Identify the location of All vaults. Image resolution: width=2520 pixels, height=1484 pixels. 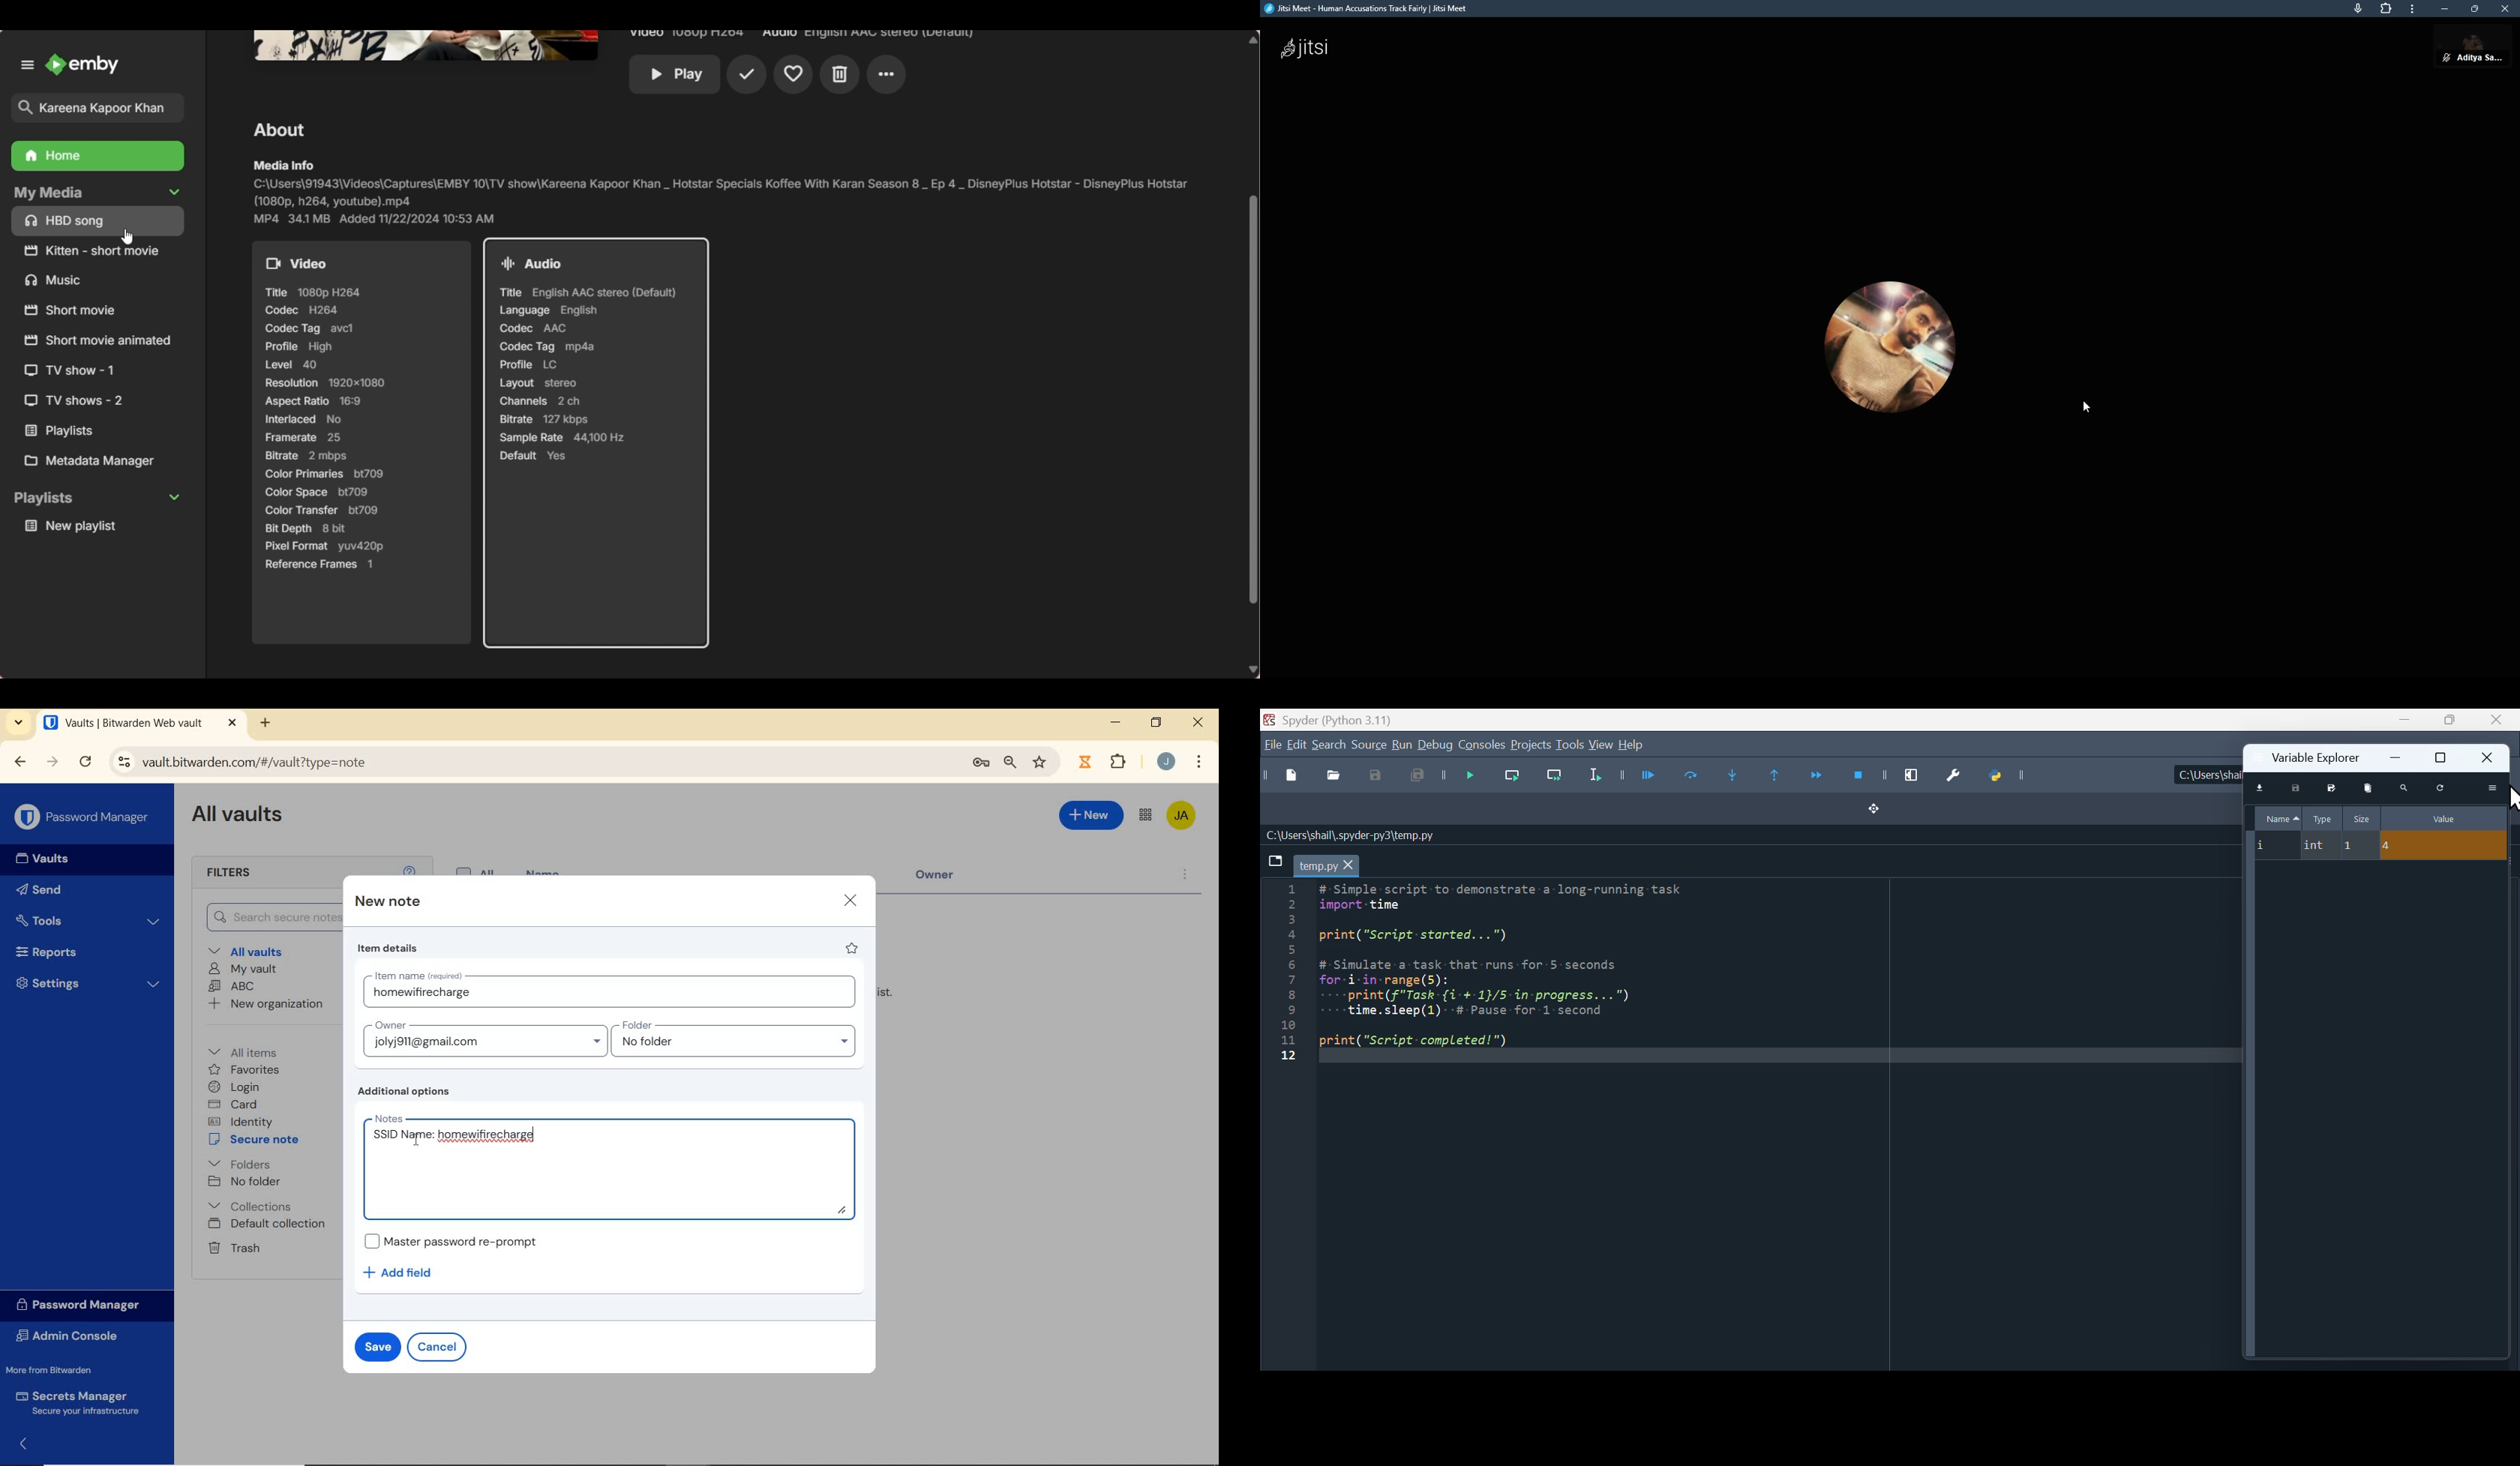
(247, 950).